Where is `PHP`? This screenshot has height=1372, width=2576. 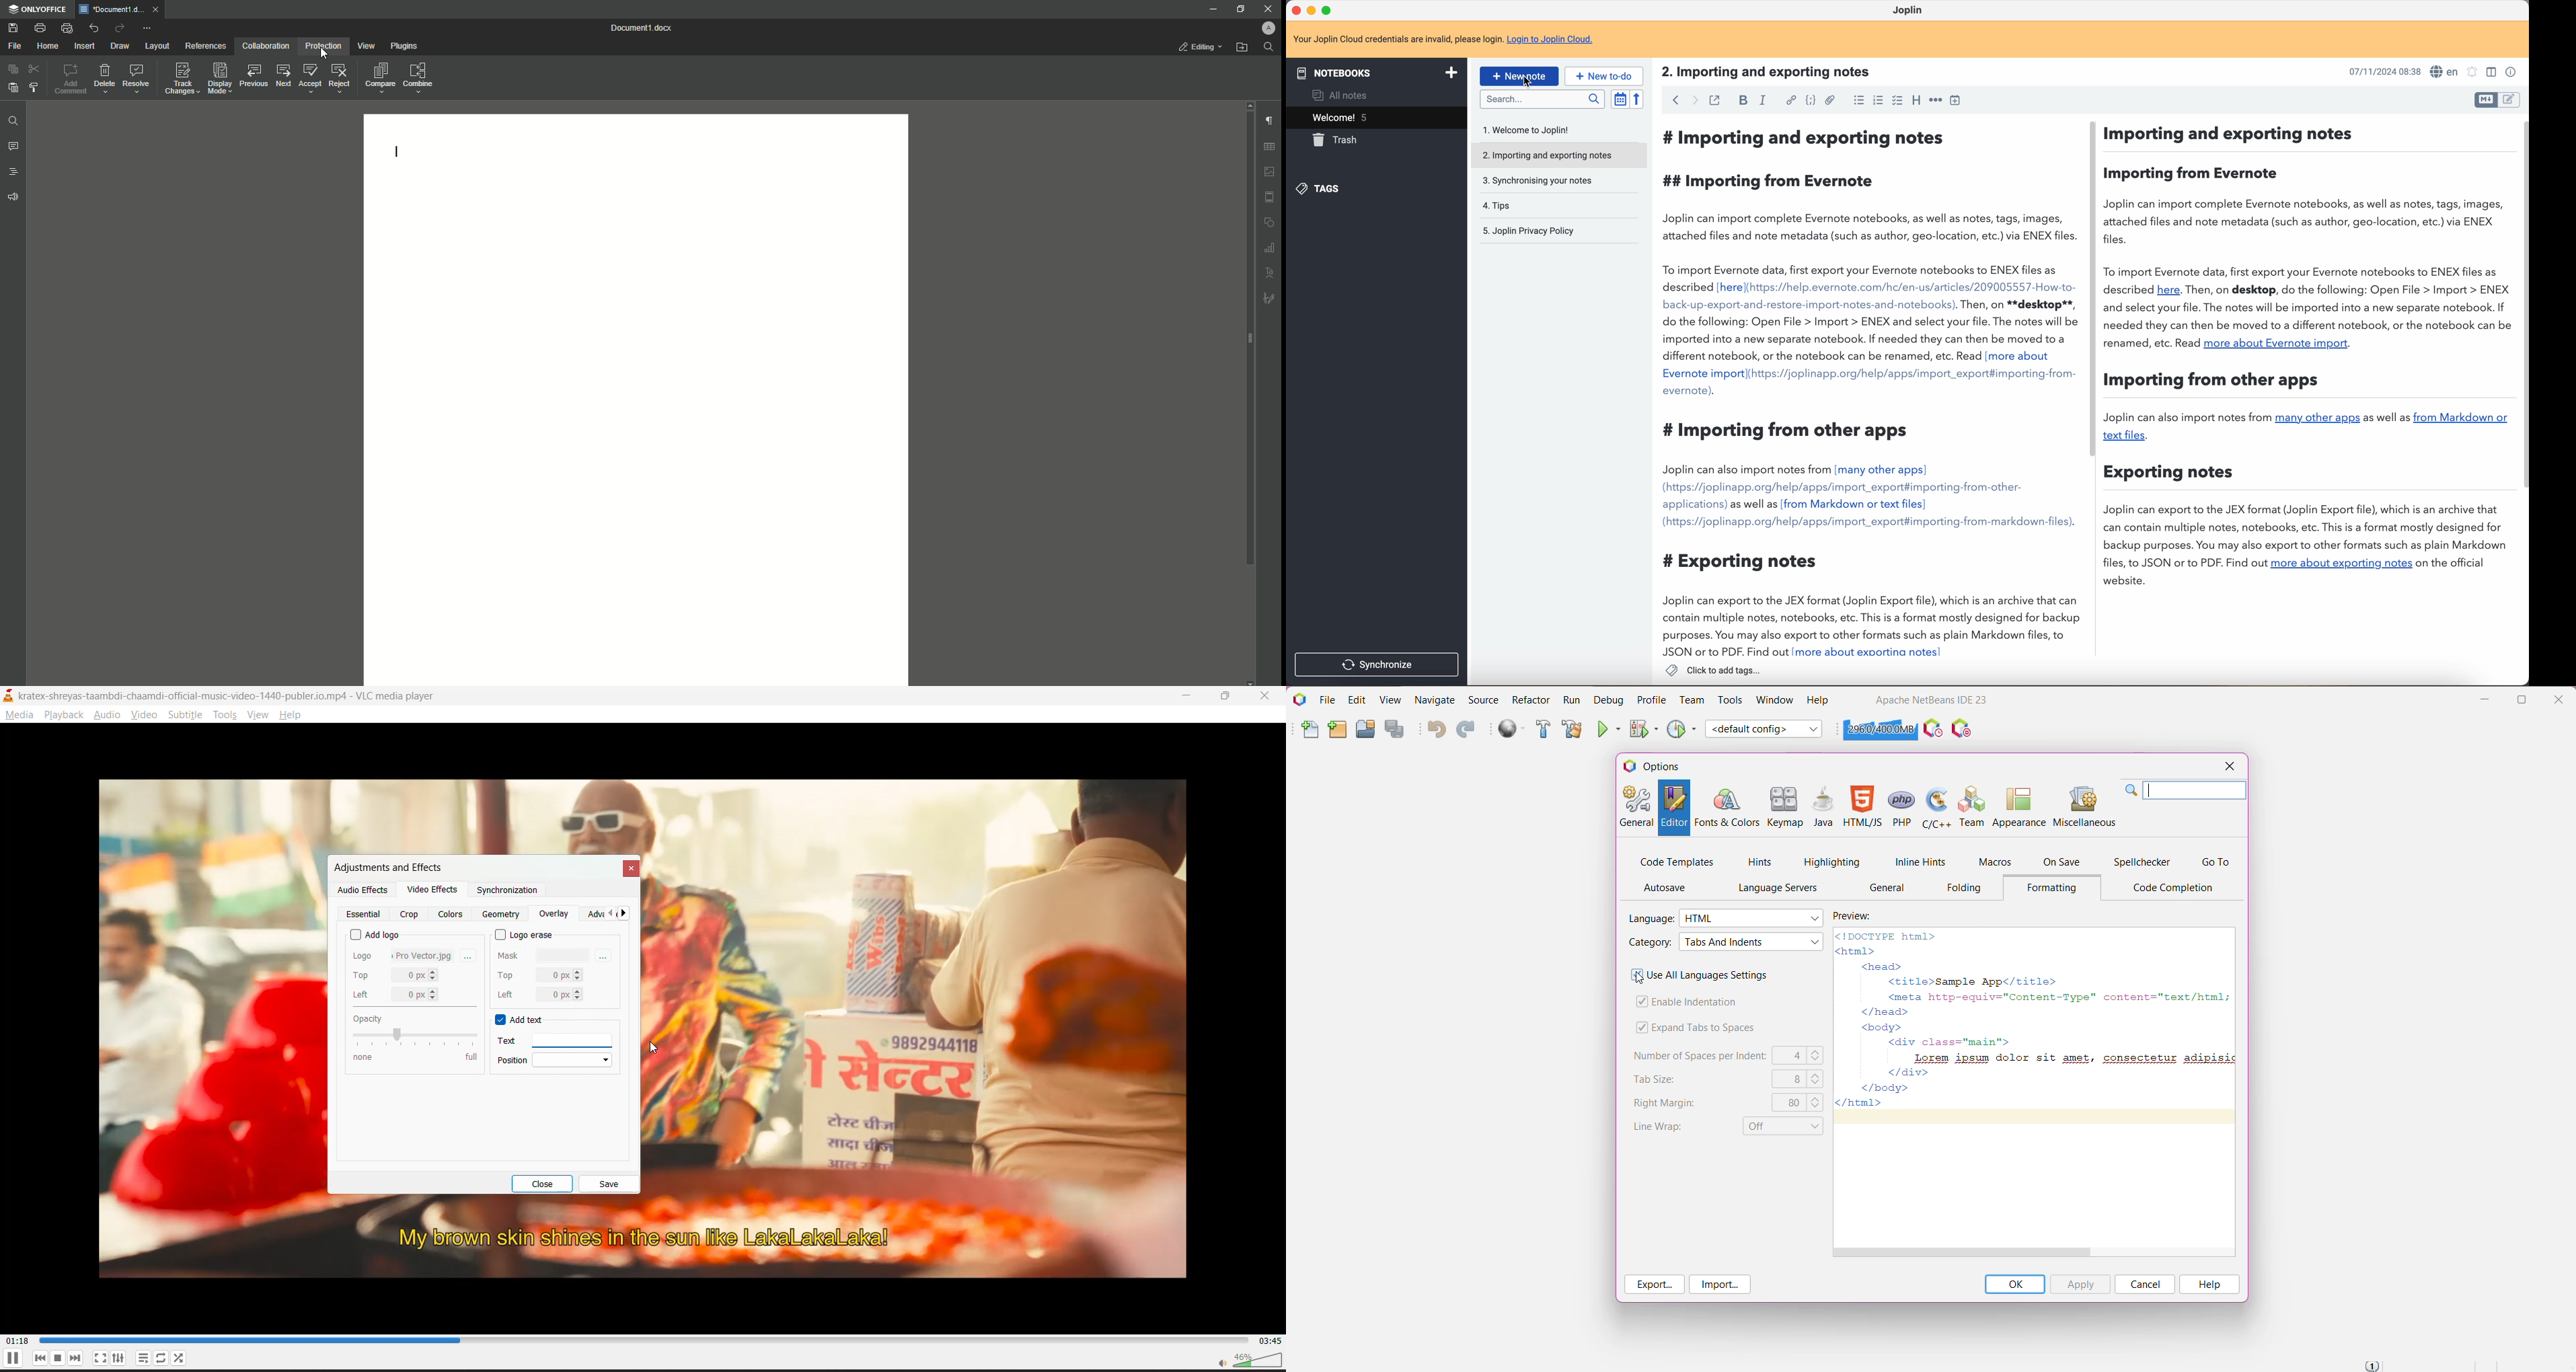 PHP is located at coordinates (1902, 806).